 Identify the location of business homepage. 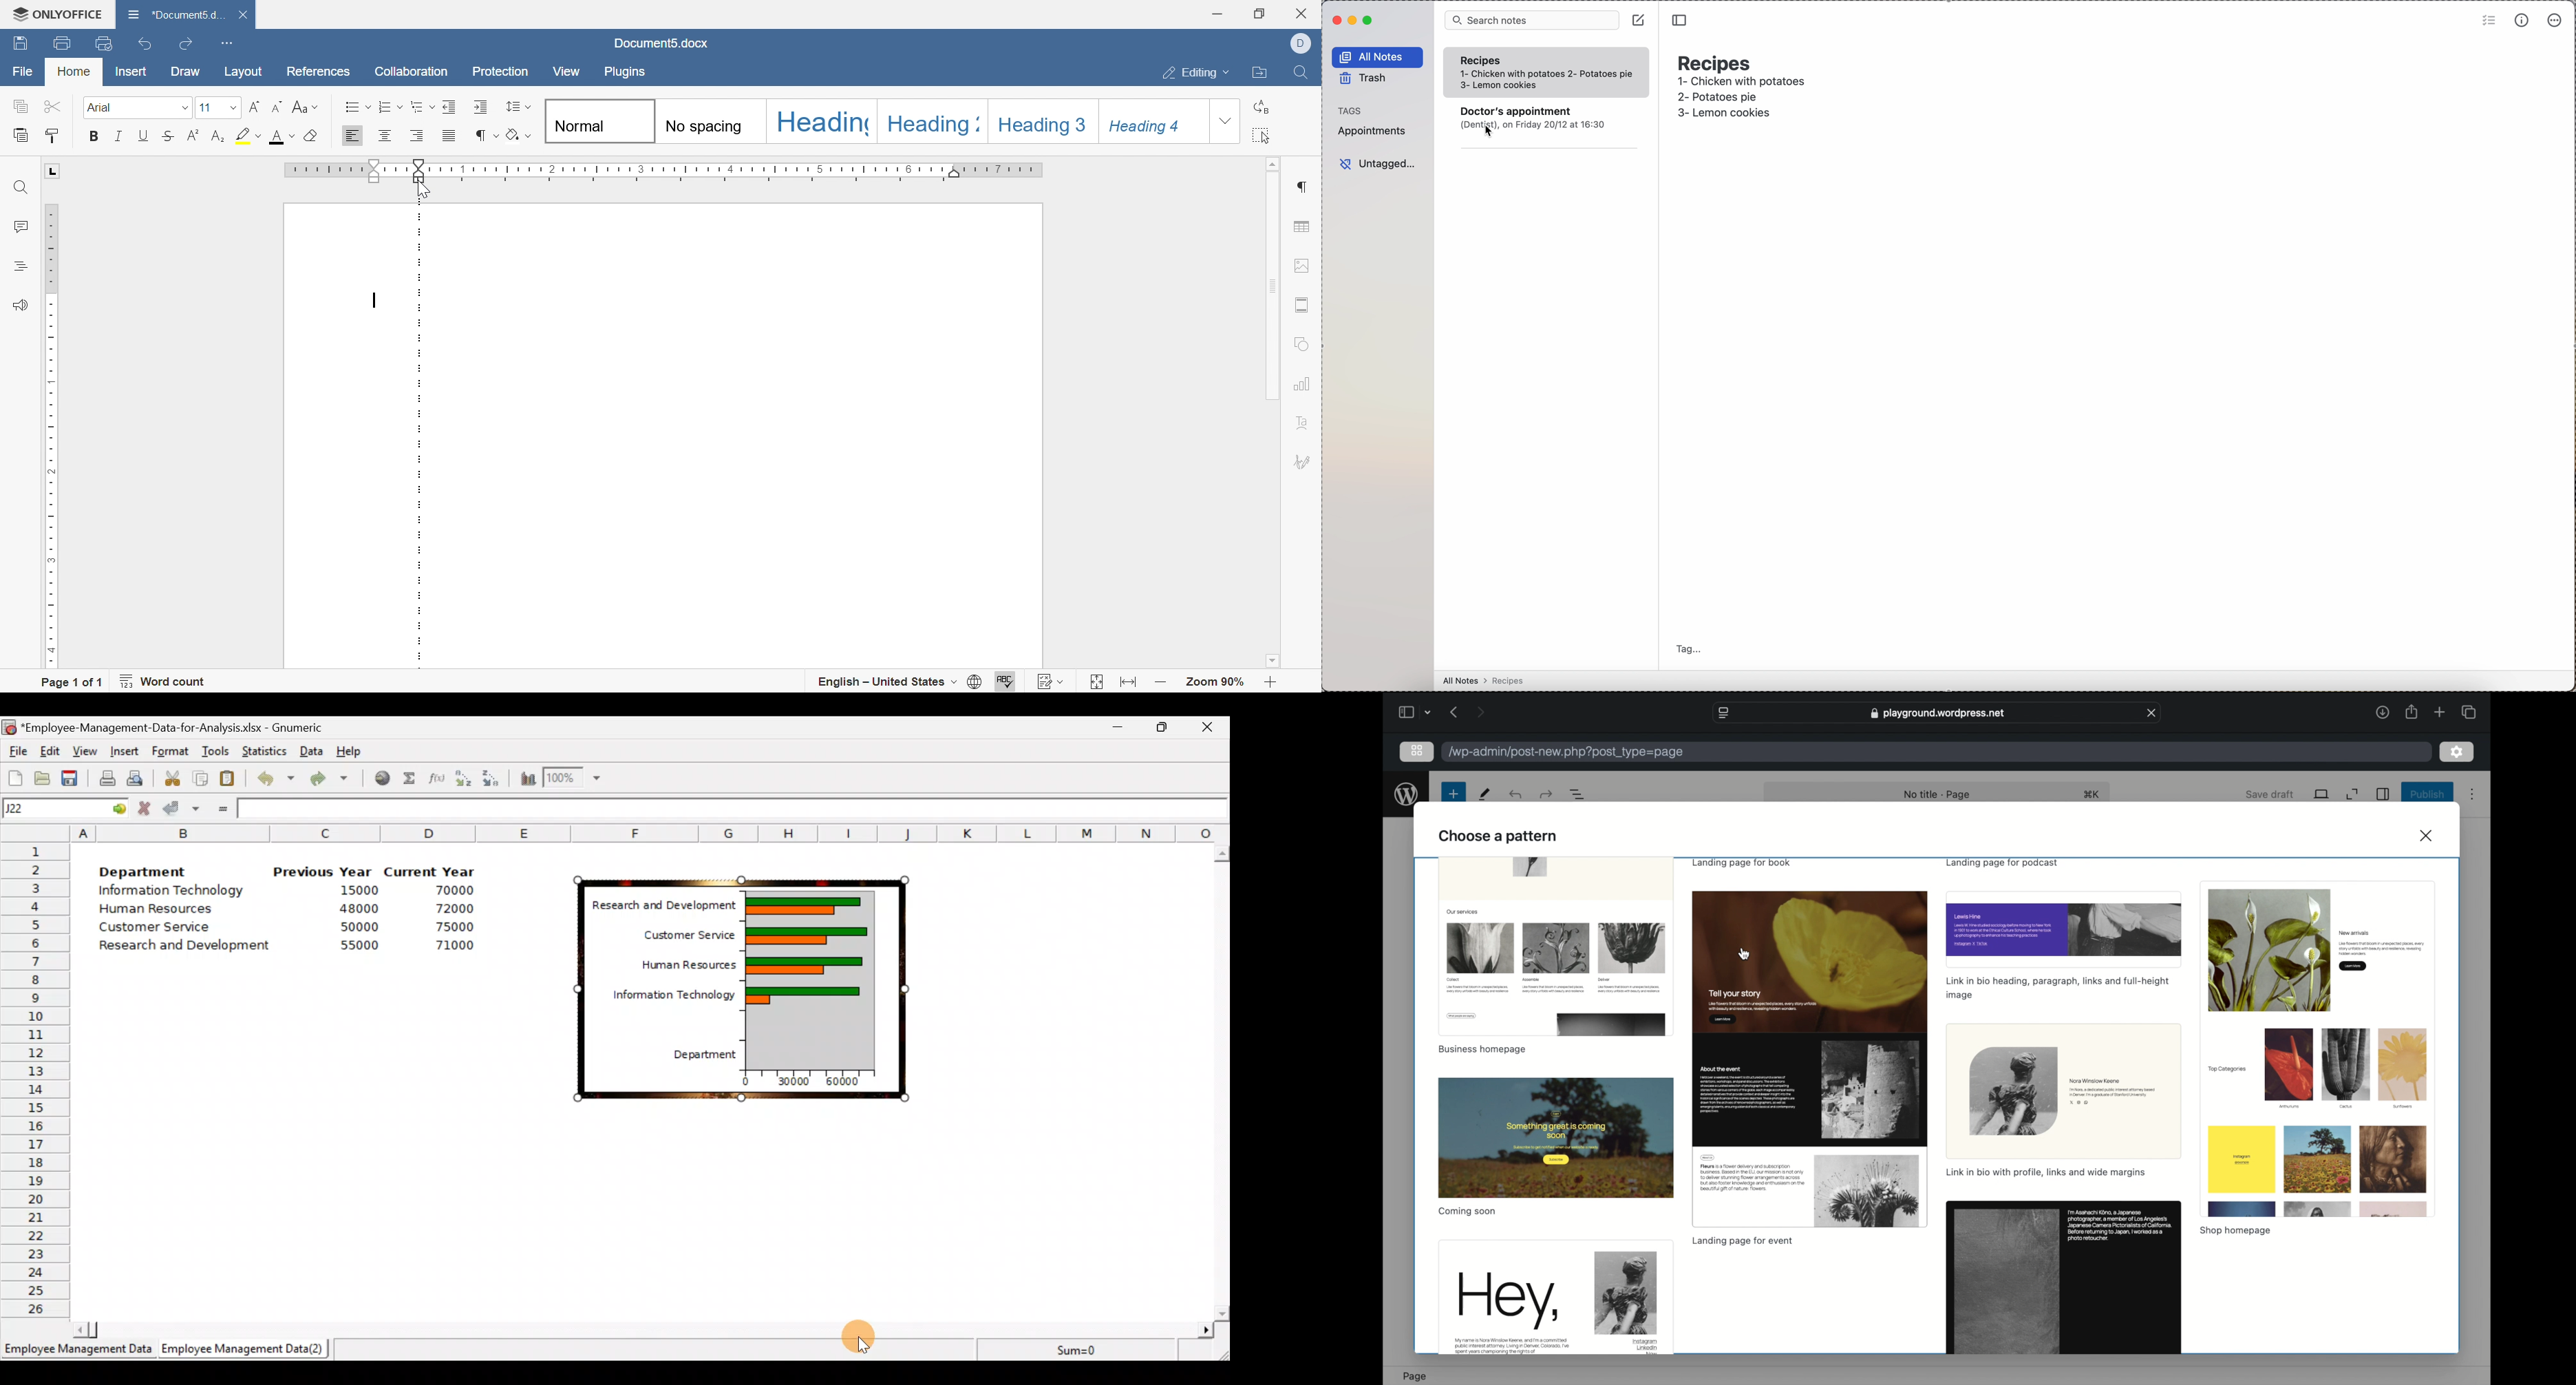
(1482, 1049).